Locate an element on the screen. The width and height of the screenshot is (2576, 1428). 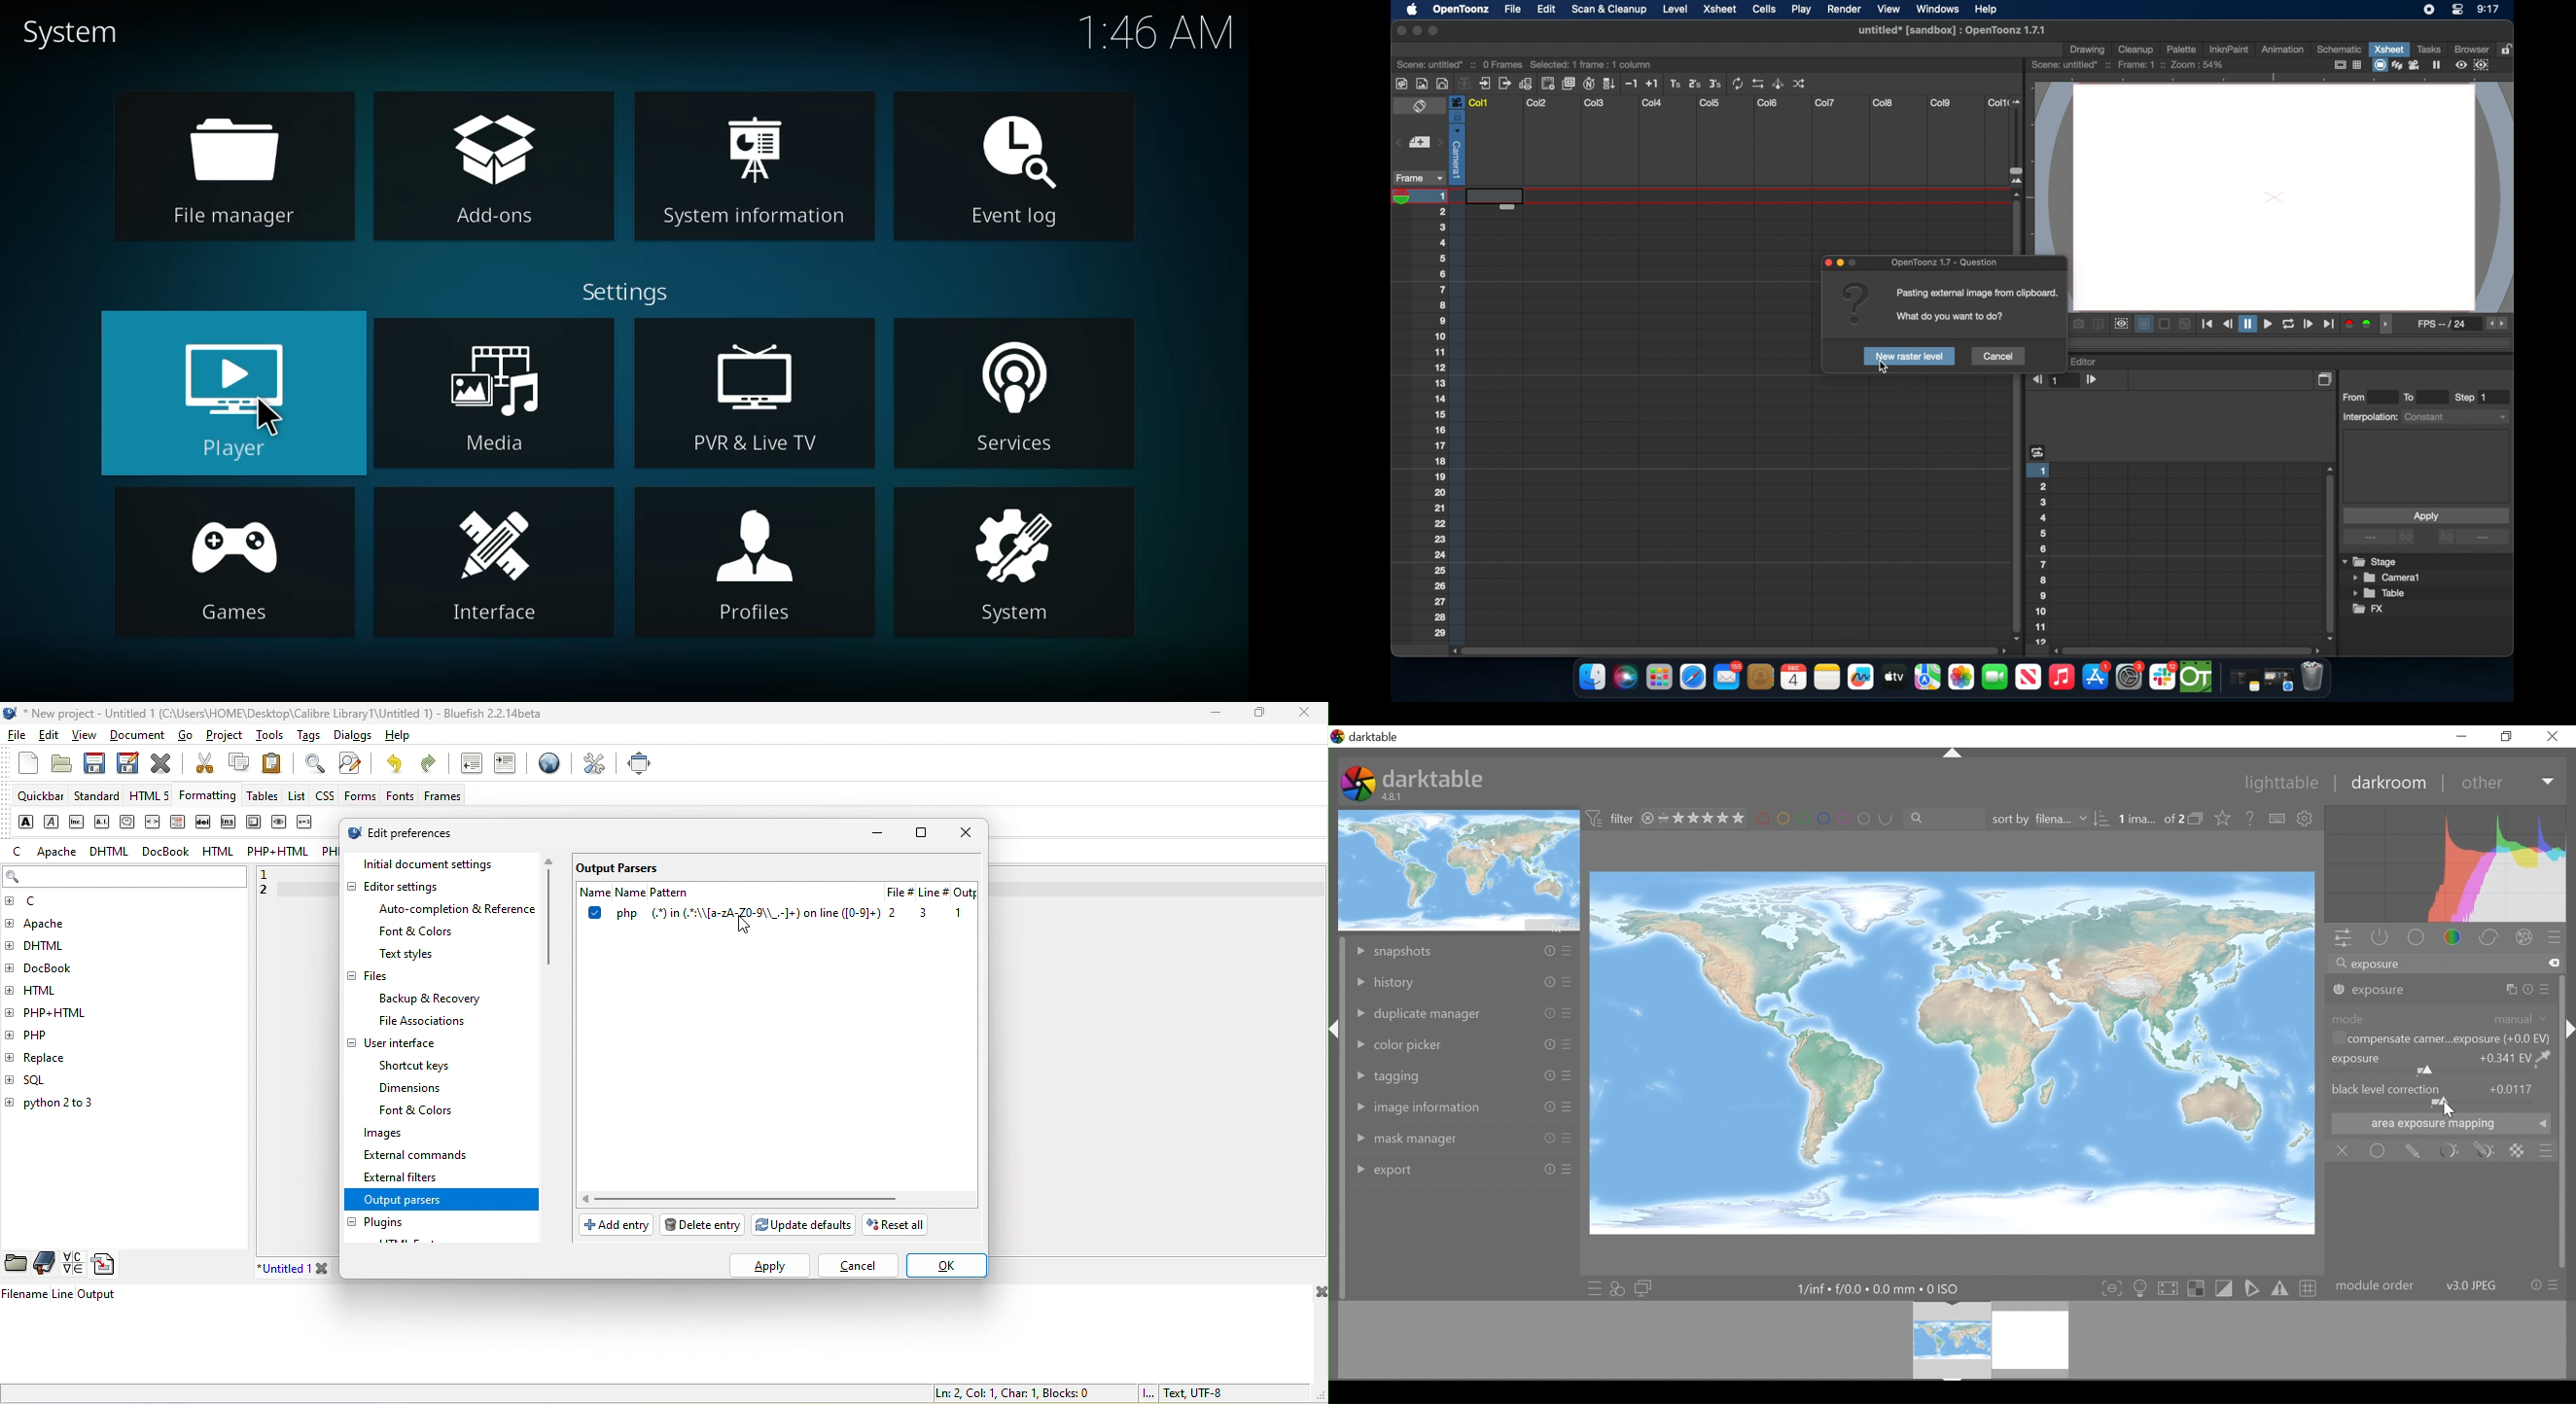
info is located at coordinates (1952, 317).